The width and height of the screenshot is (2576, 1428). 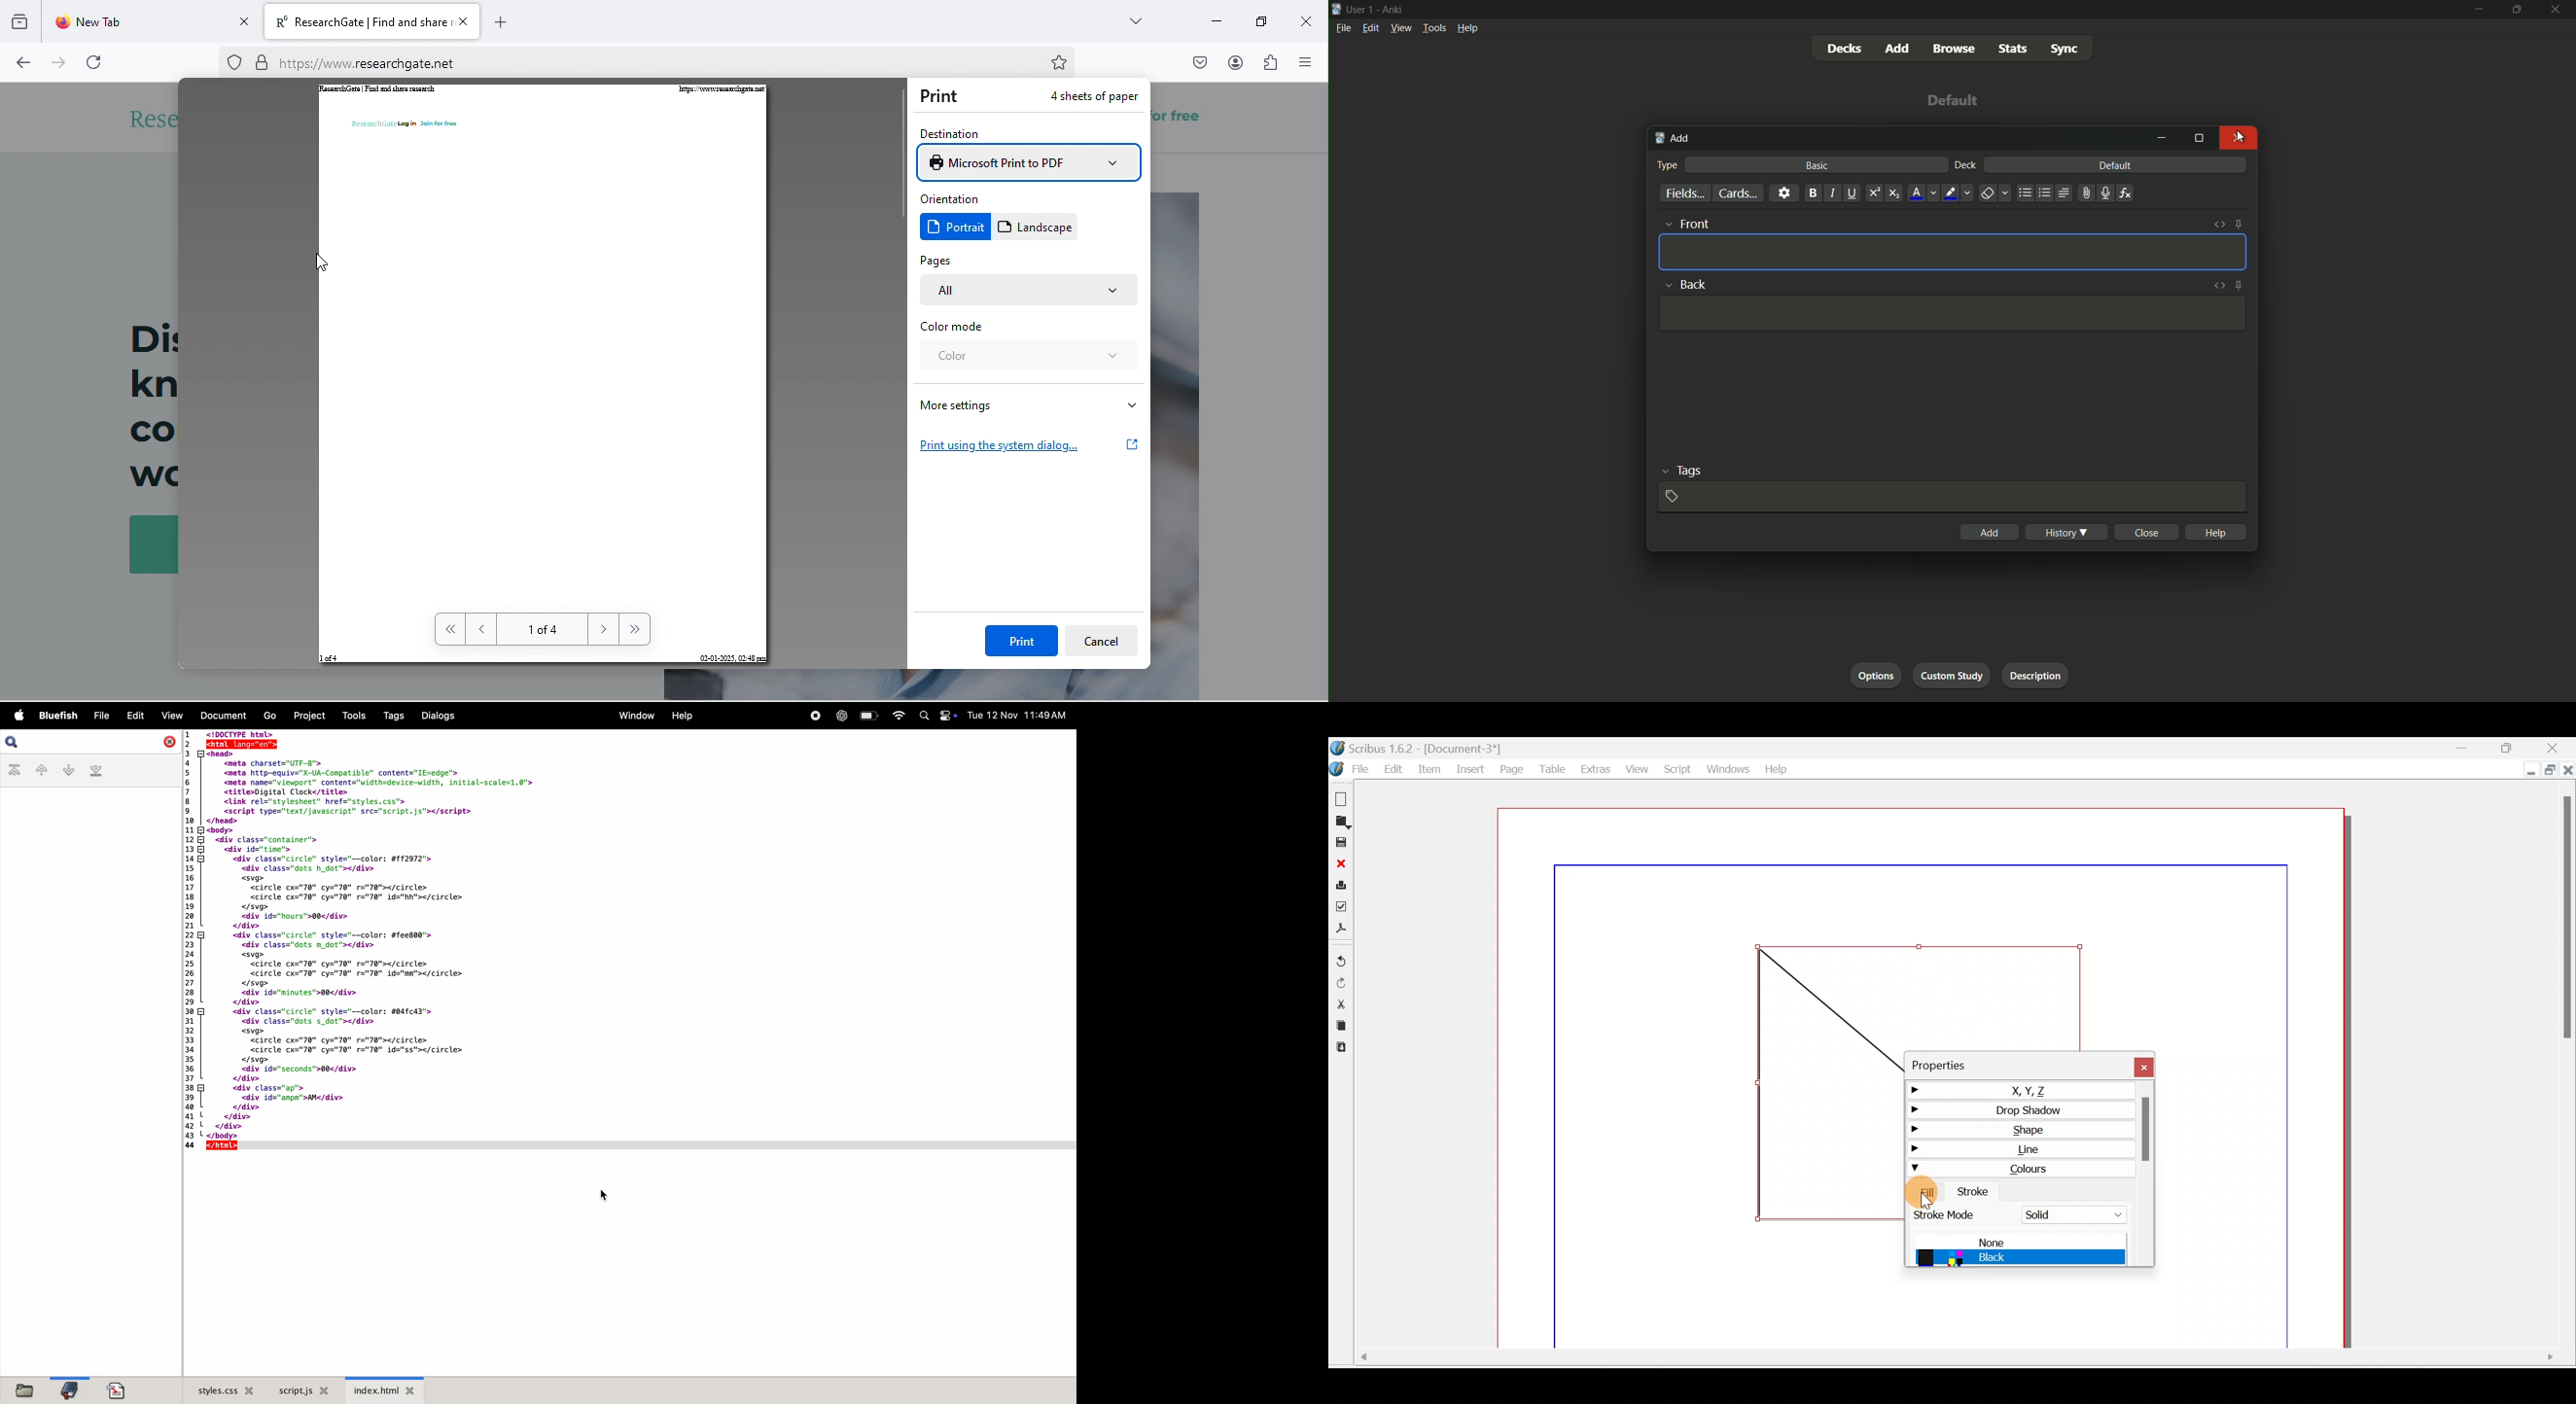 What do you see at coordinates (1783, 193) in the screenshot?
I see `settings` at bounding box center [1783, 193].